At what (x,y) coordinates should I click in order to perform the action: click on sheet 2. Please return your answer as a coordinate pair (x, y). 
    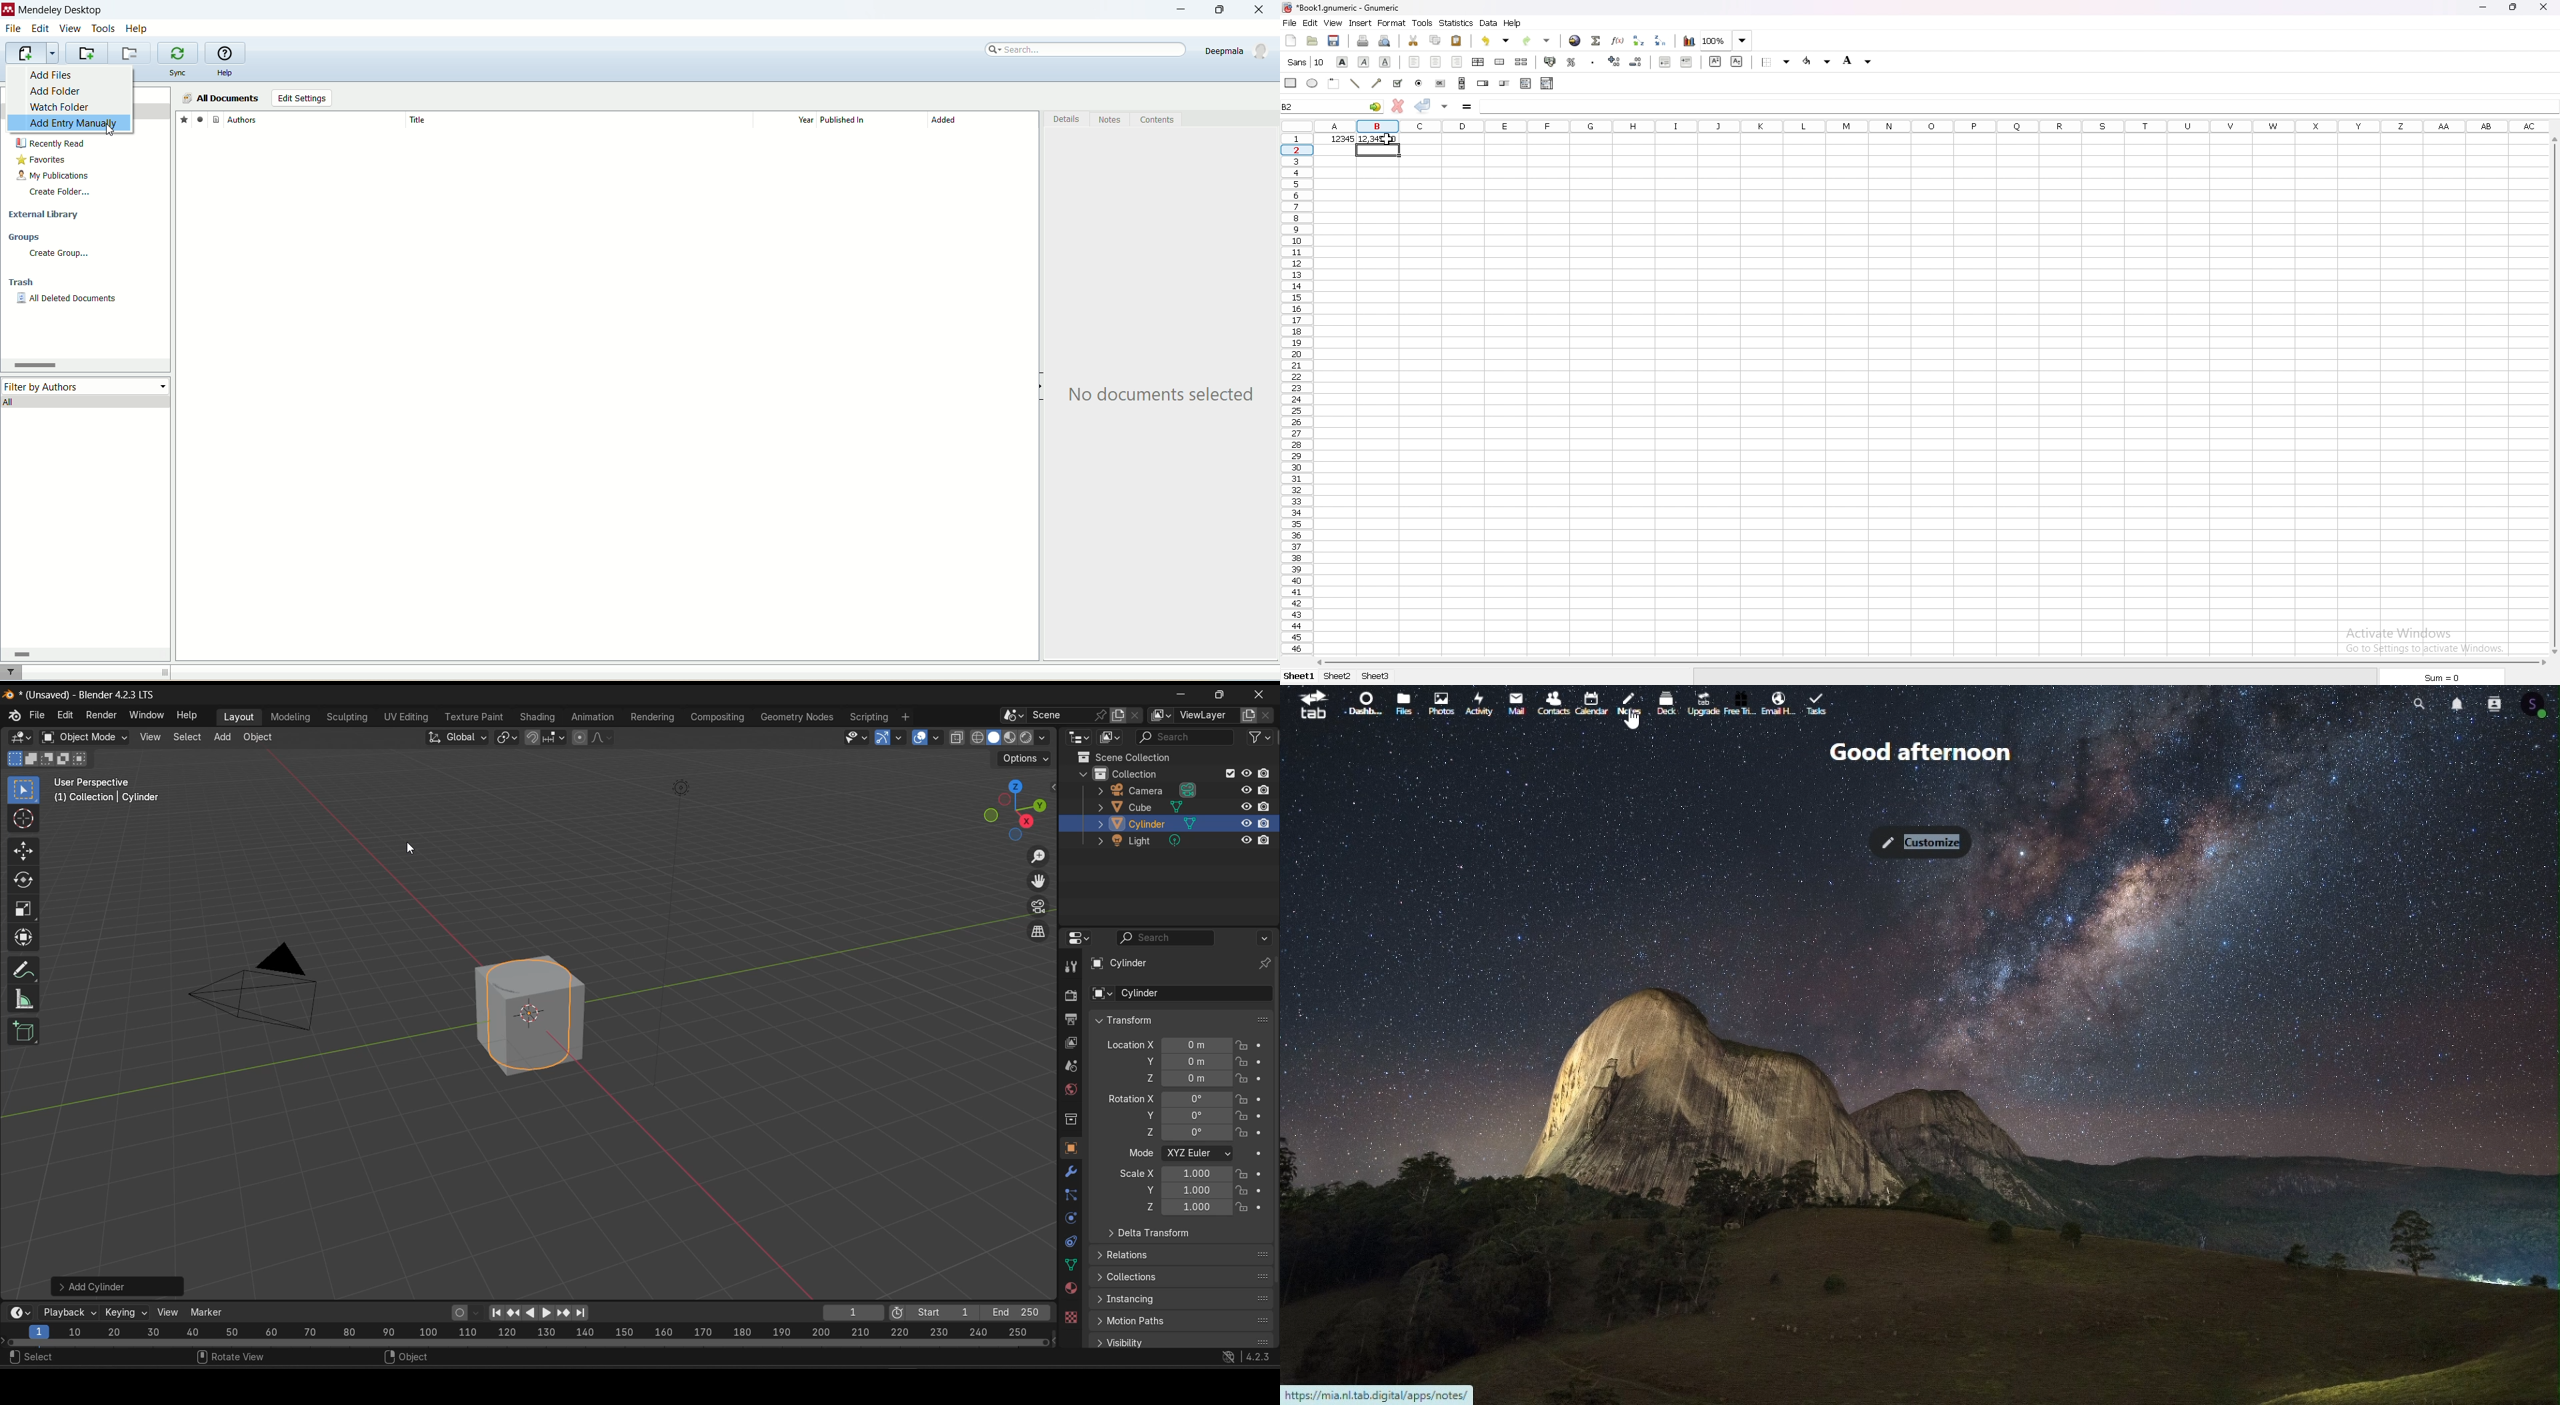
    Looking at the image, I should click on (1336, 677).